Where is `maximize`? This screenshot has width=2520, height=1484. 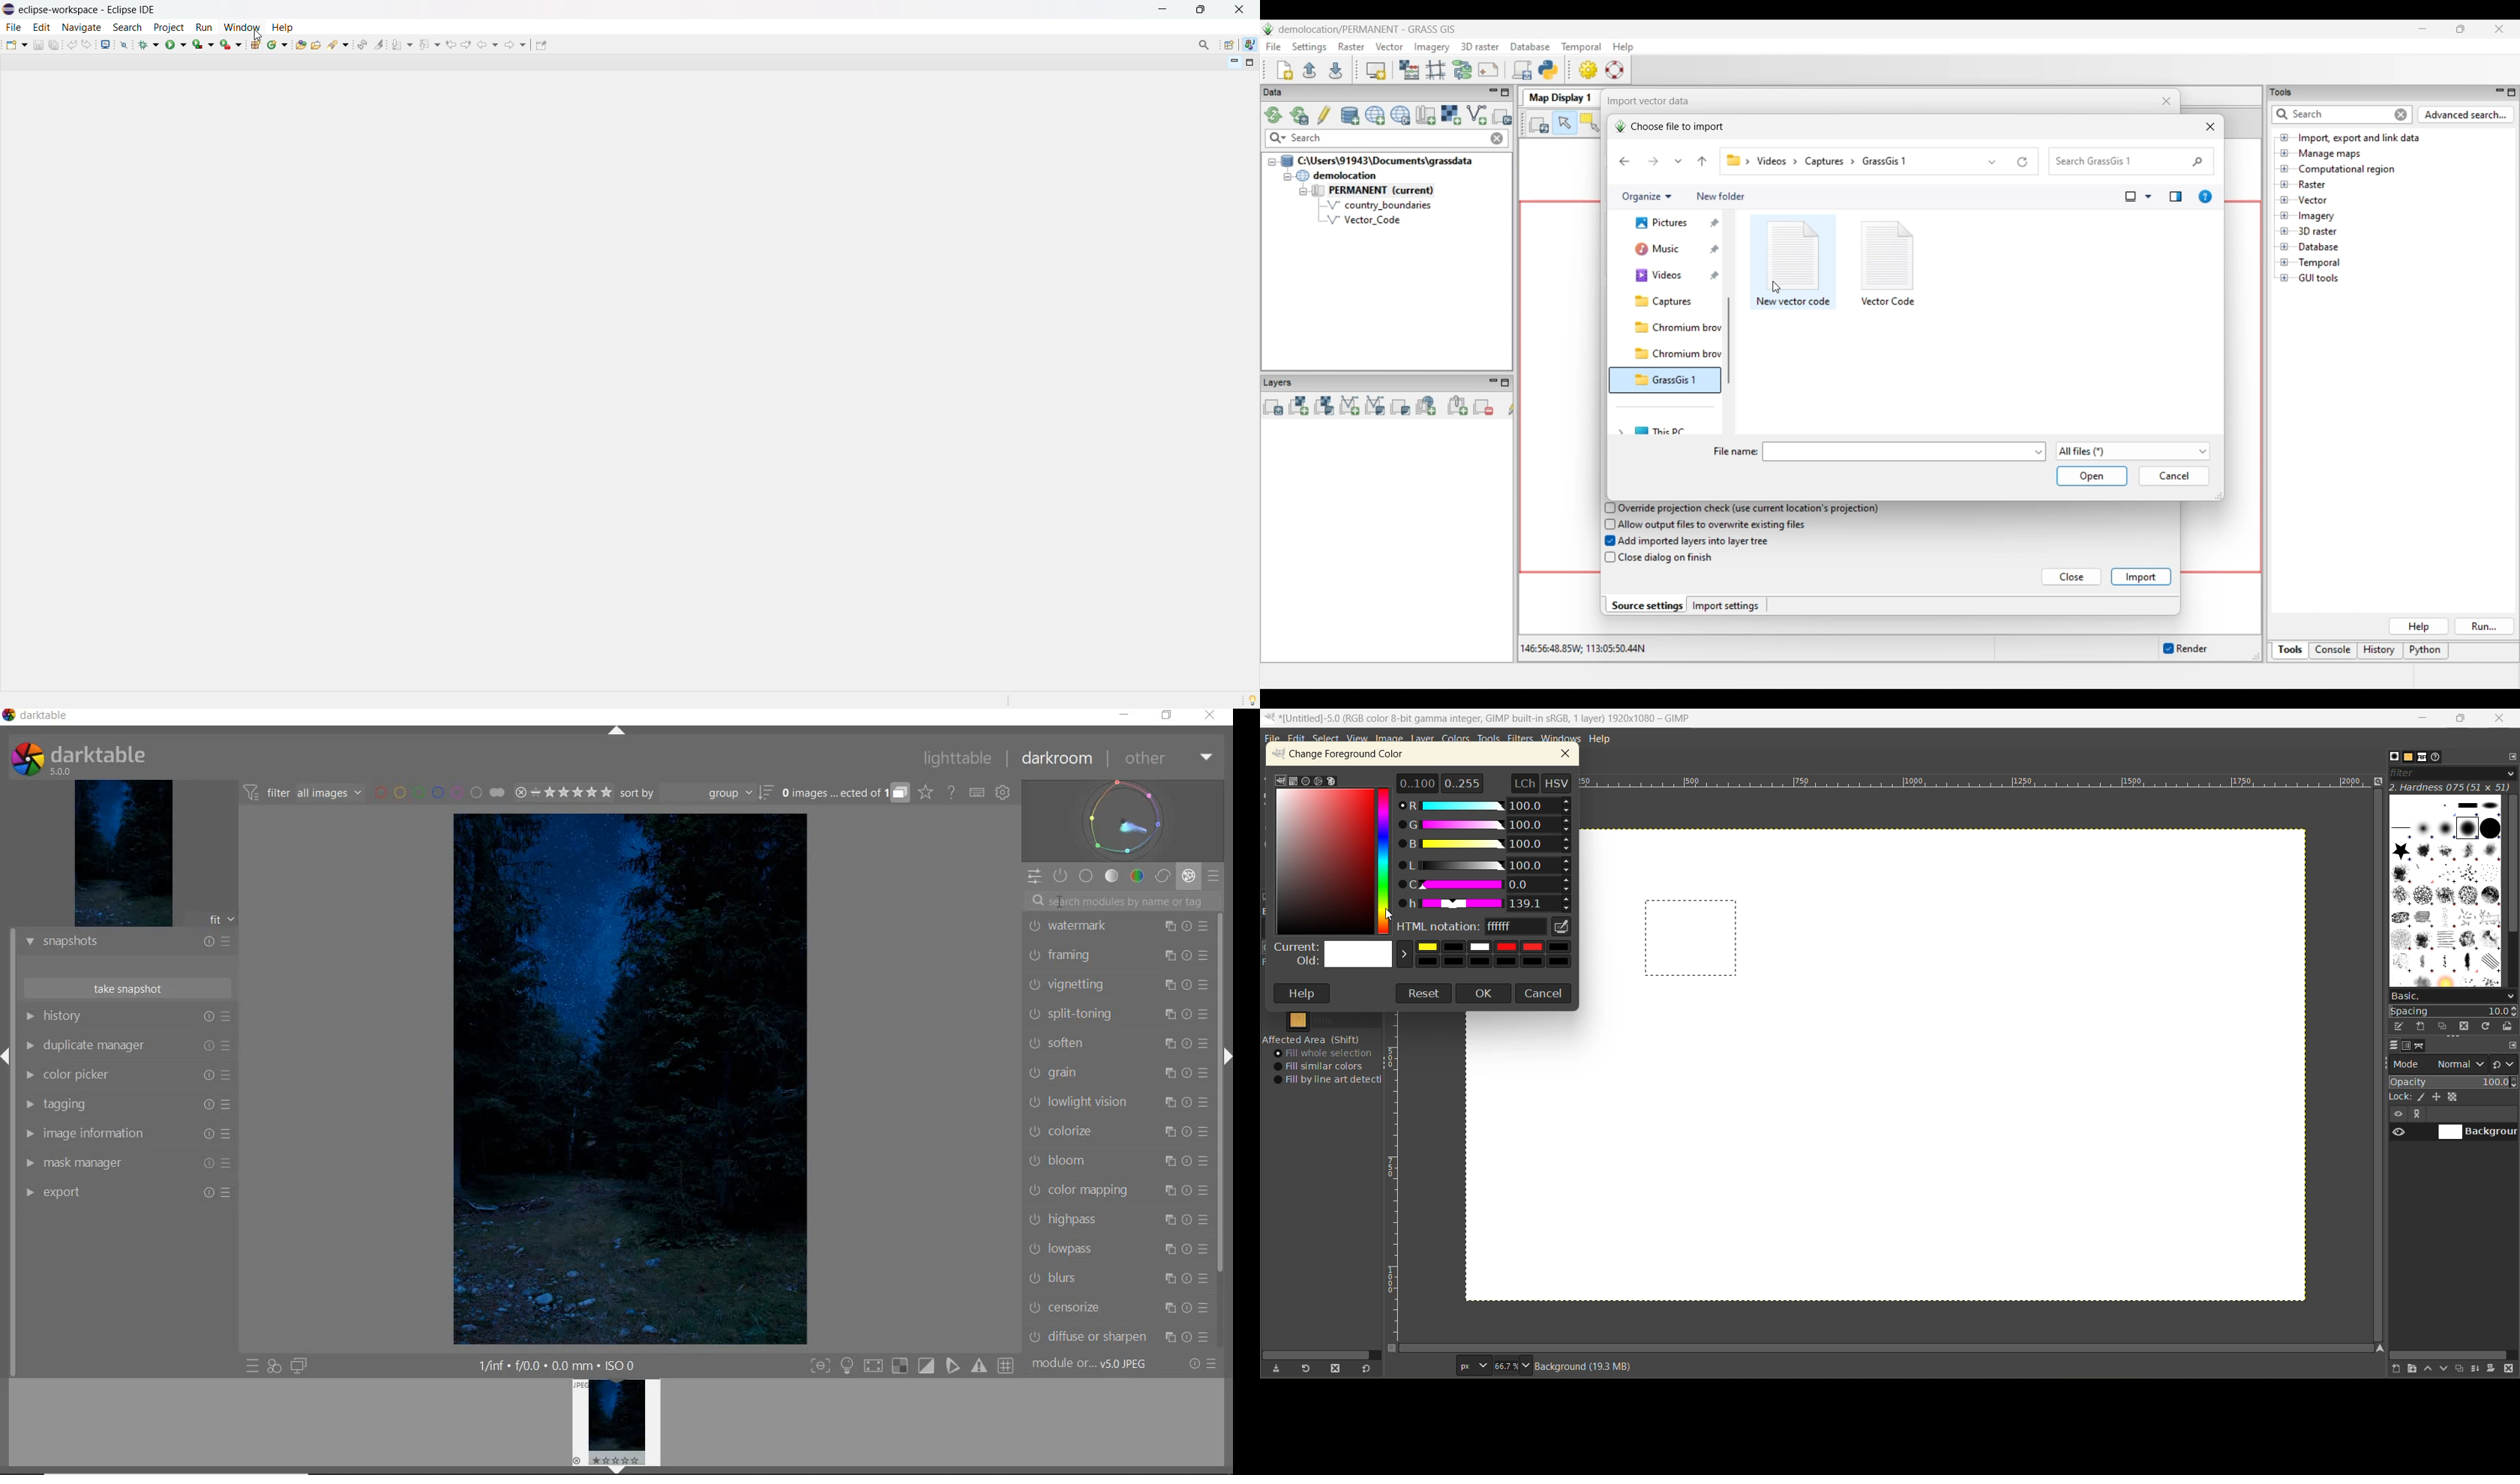 maximize is located at coordinates (2461, 720).